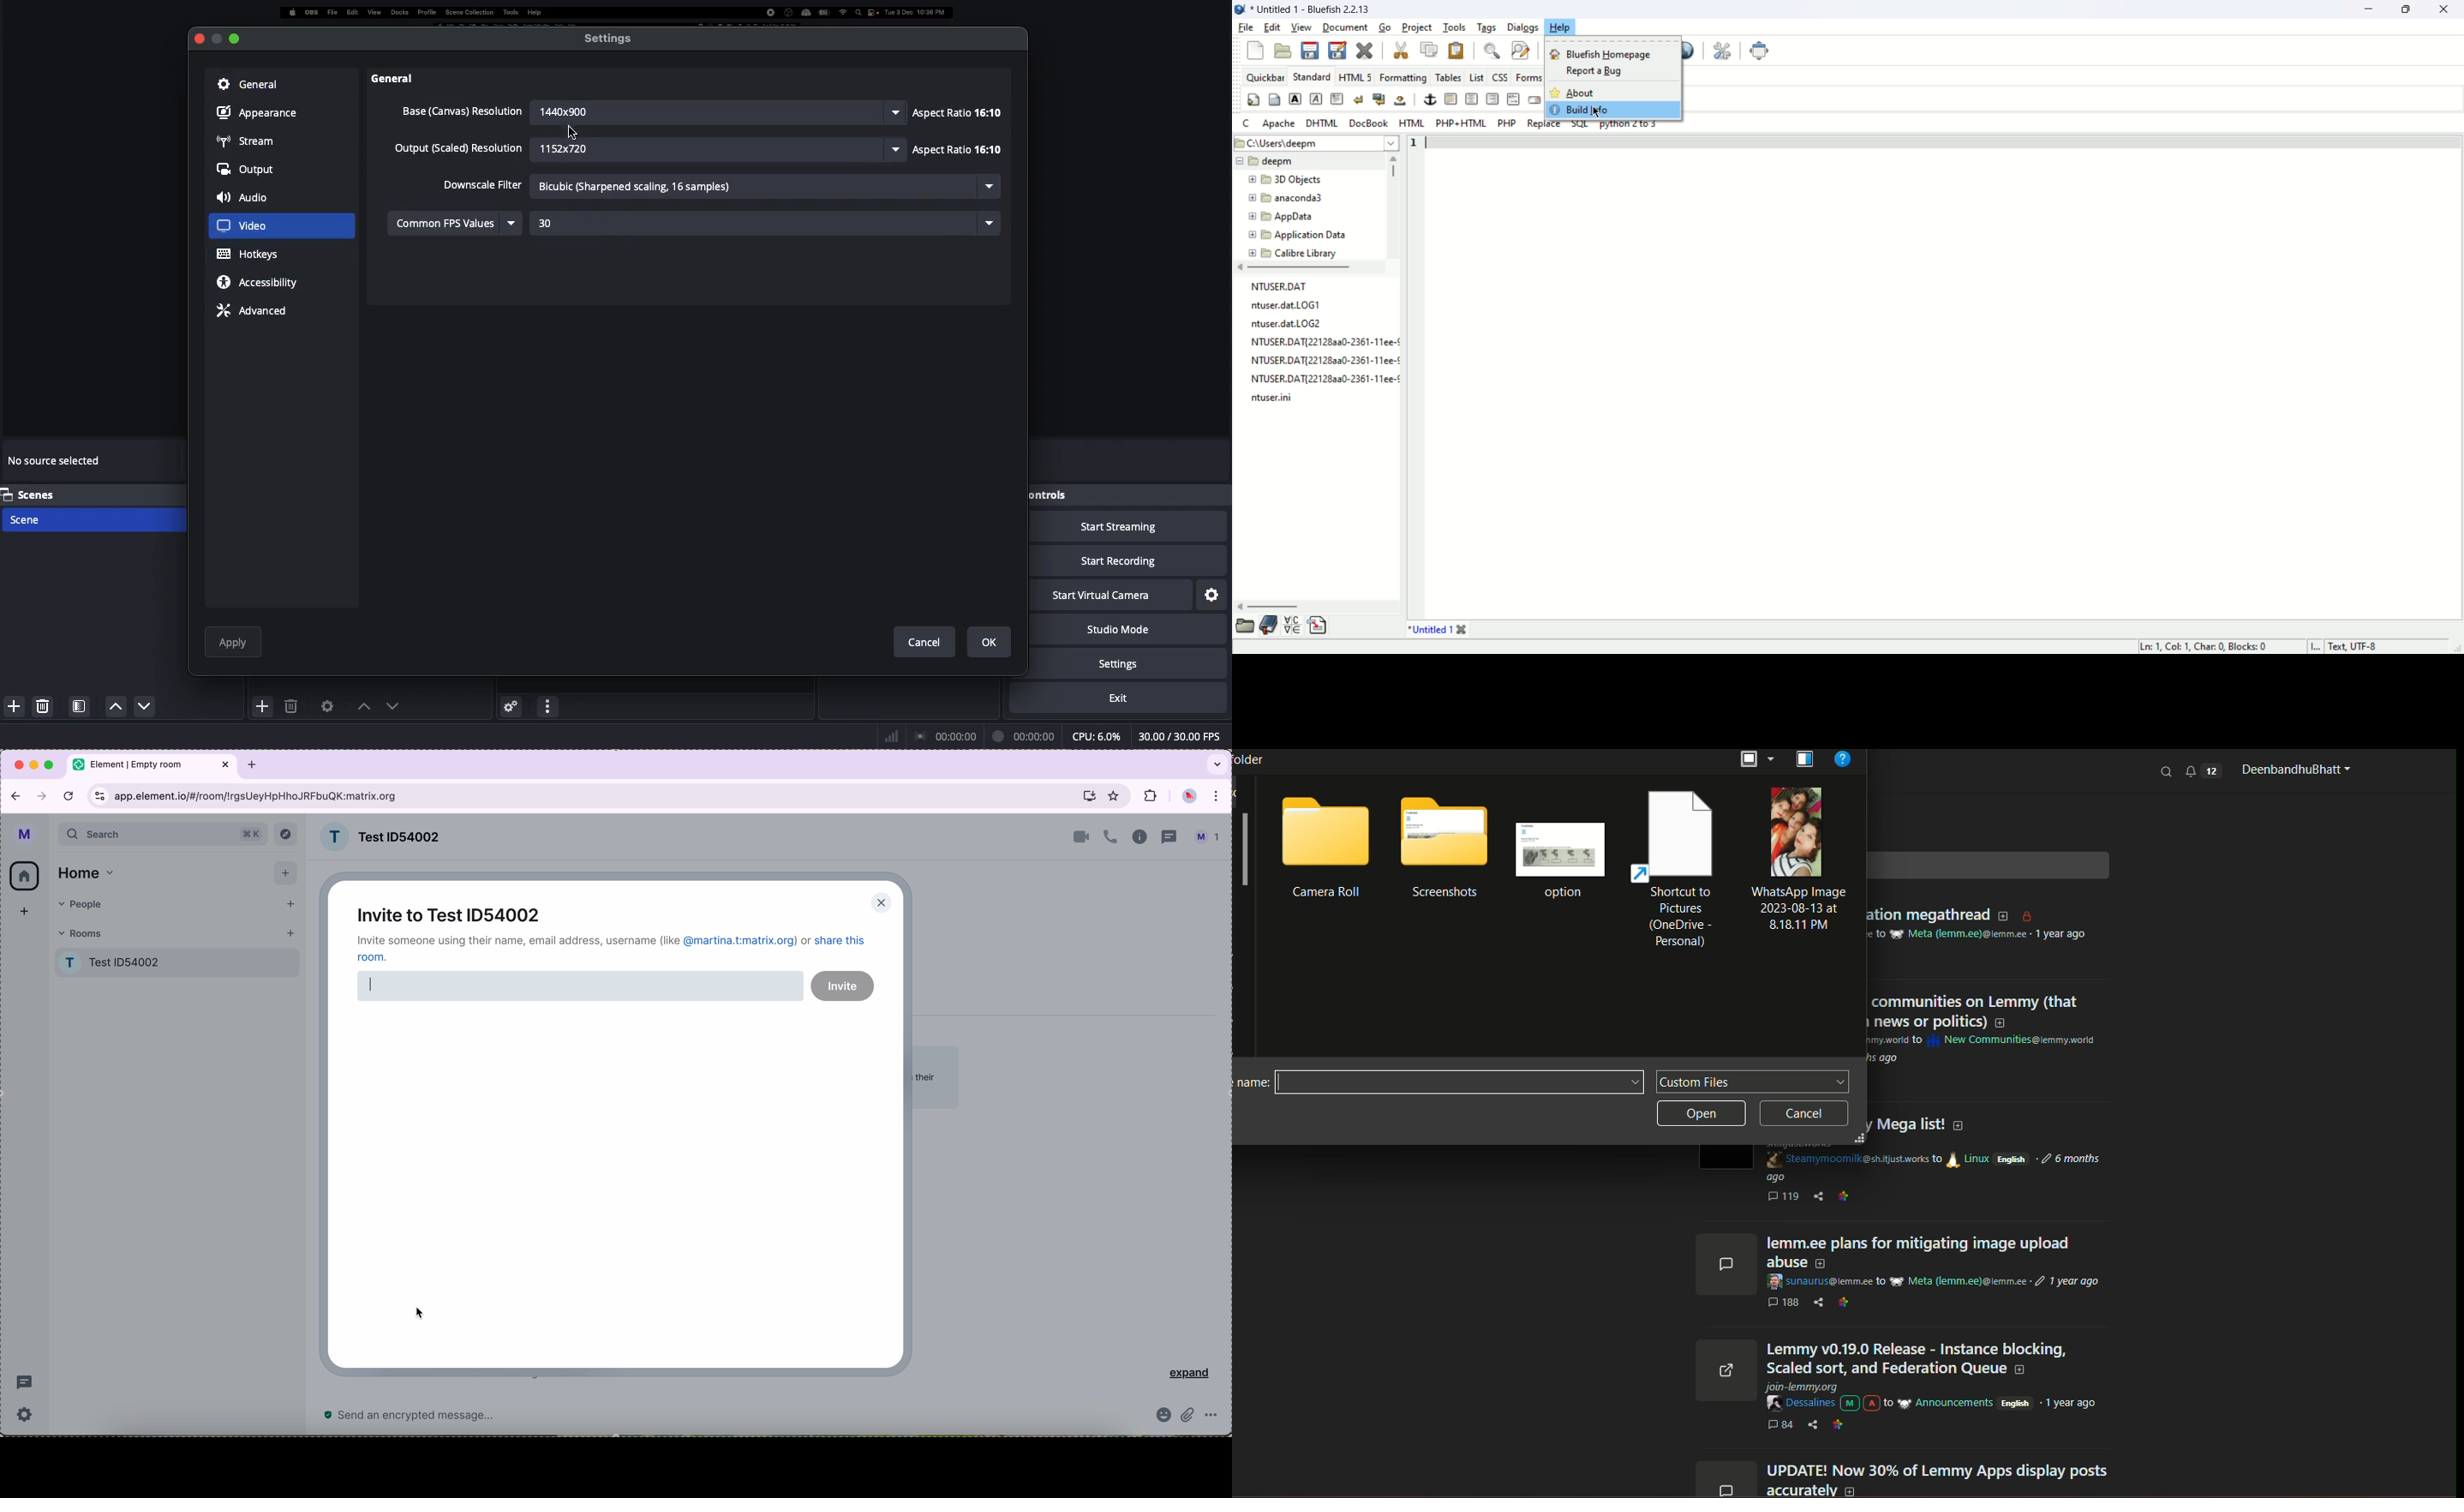 Image resolution: width=2464 pixels, height=1512 pixels. Describe the element at coordinates (1337, 99) in the screenshot. I see `paragraph` at that location.